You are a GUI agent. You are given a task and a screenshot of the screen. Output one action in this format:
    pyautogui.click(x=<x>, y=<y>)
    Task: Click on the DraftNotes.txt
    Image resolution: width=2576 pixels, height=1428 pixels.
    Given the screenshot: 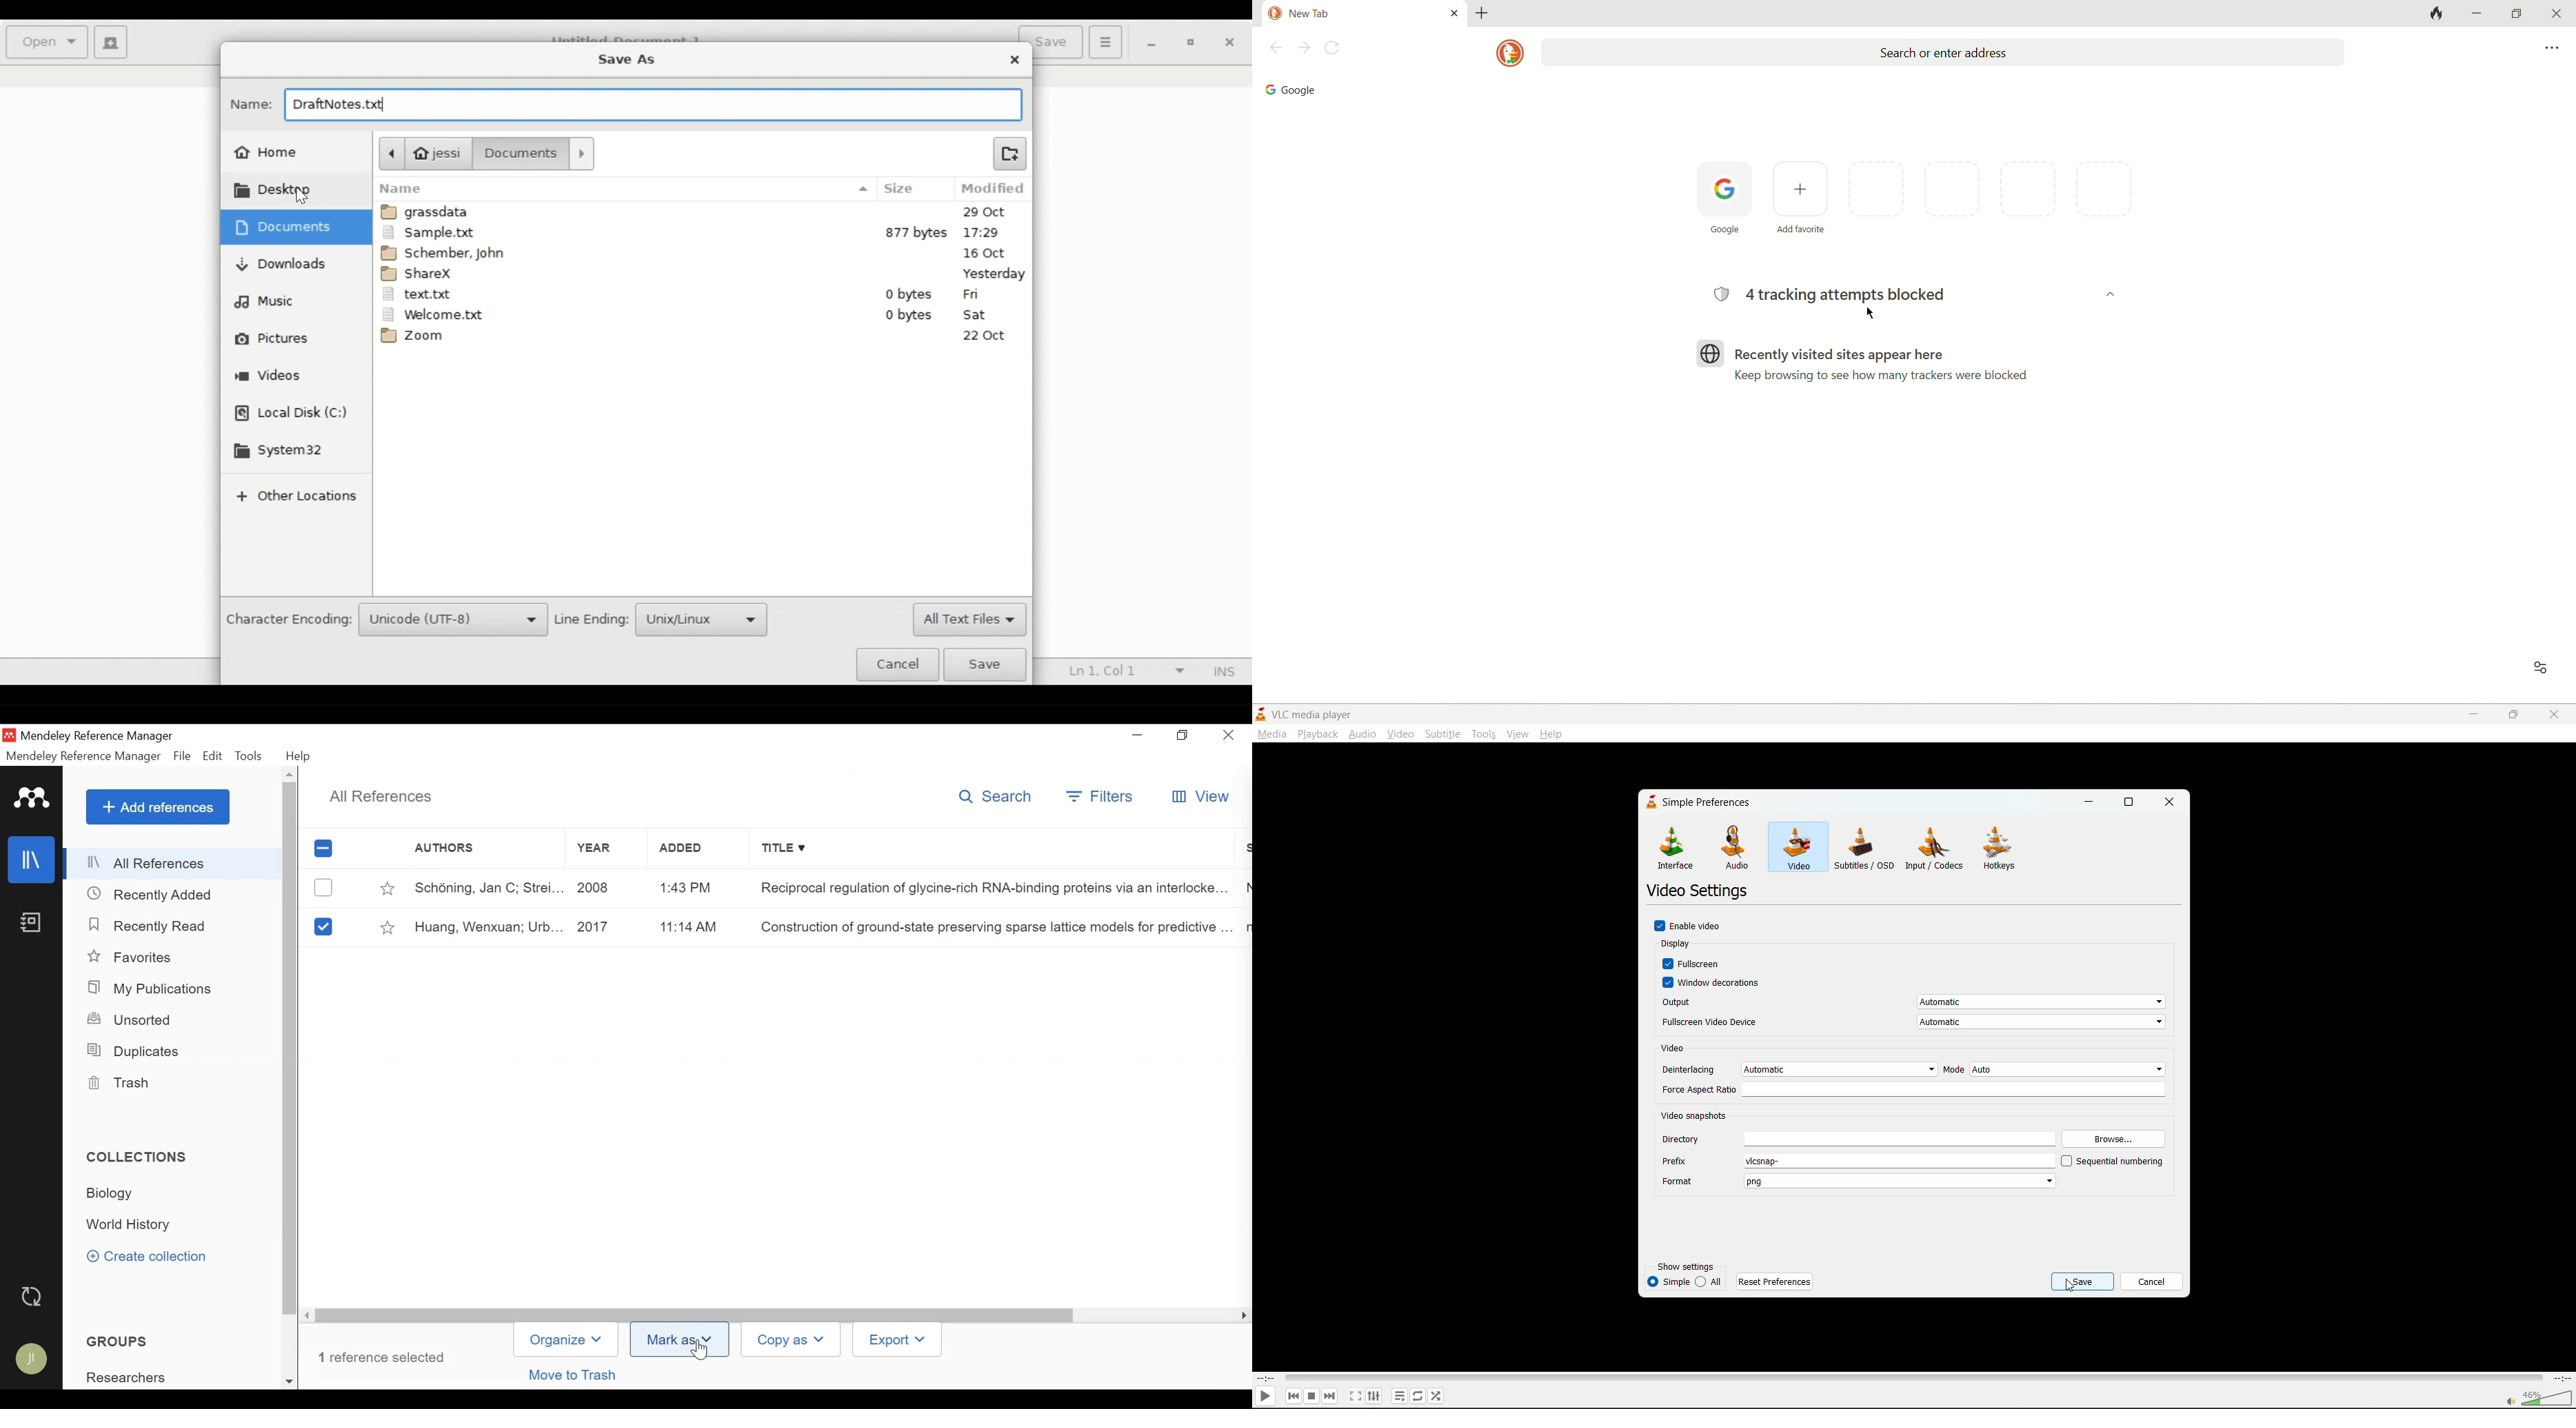 What is the action you would take?
    pyautogui.click(x=651, y=106)
    